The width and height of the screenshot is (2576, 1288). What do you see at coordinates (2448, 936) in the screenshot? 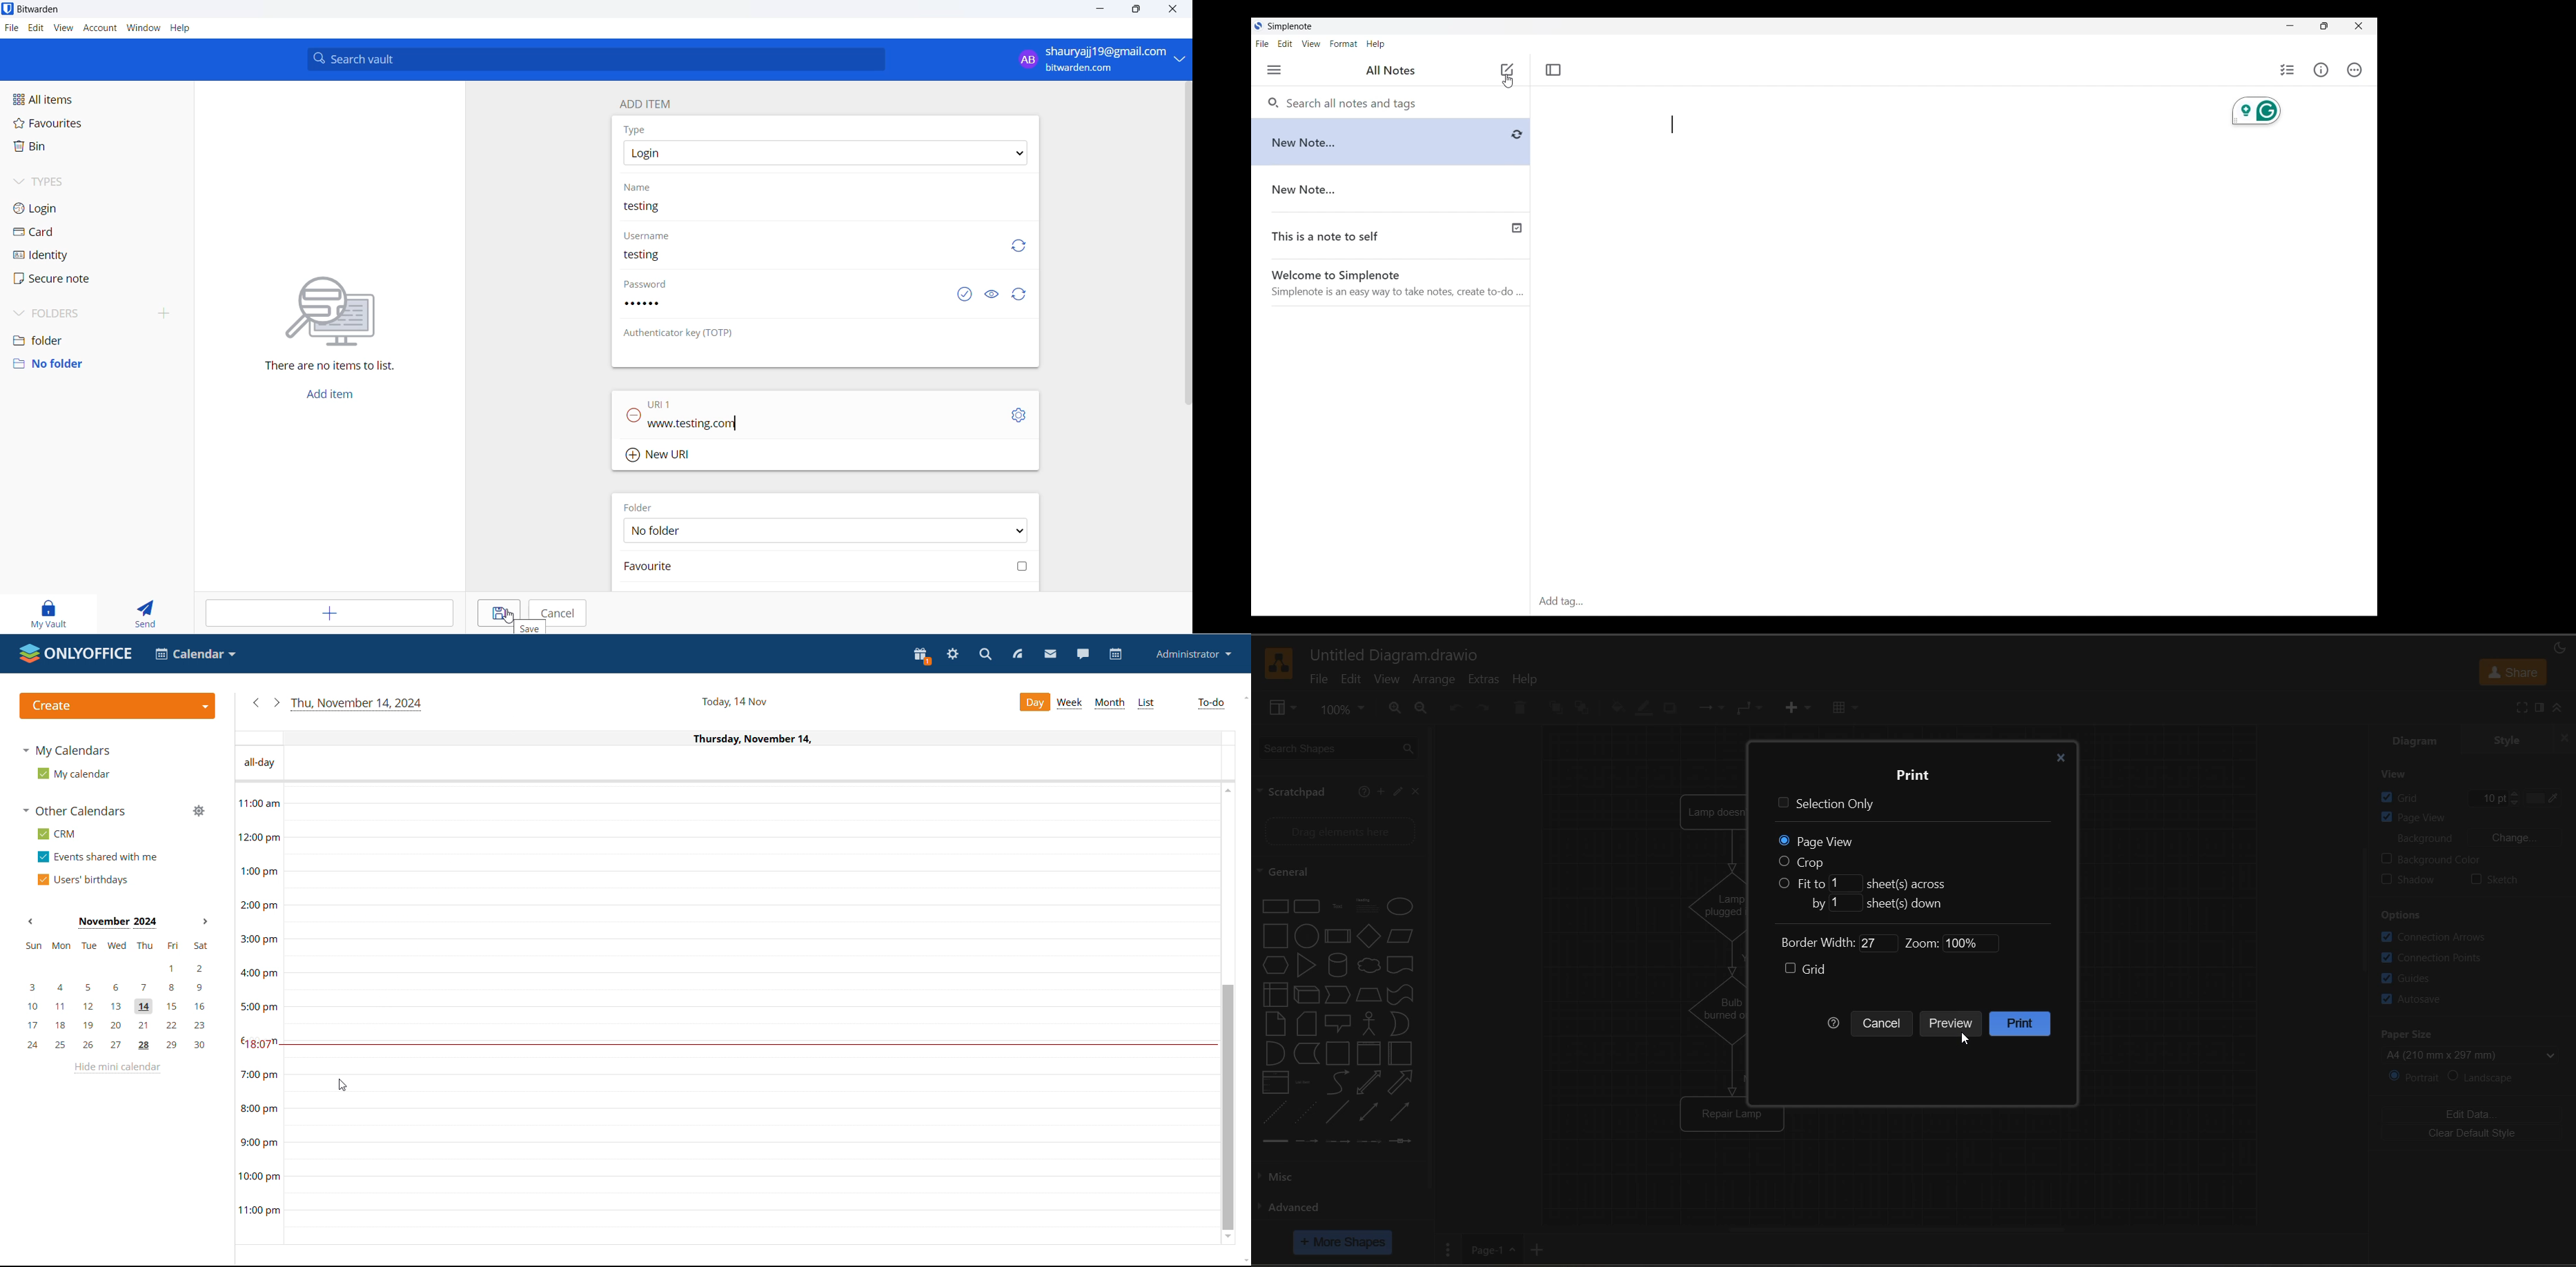
I see `connection arrows` at bounding box center [2448, 936].